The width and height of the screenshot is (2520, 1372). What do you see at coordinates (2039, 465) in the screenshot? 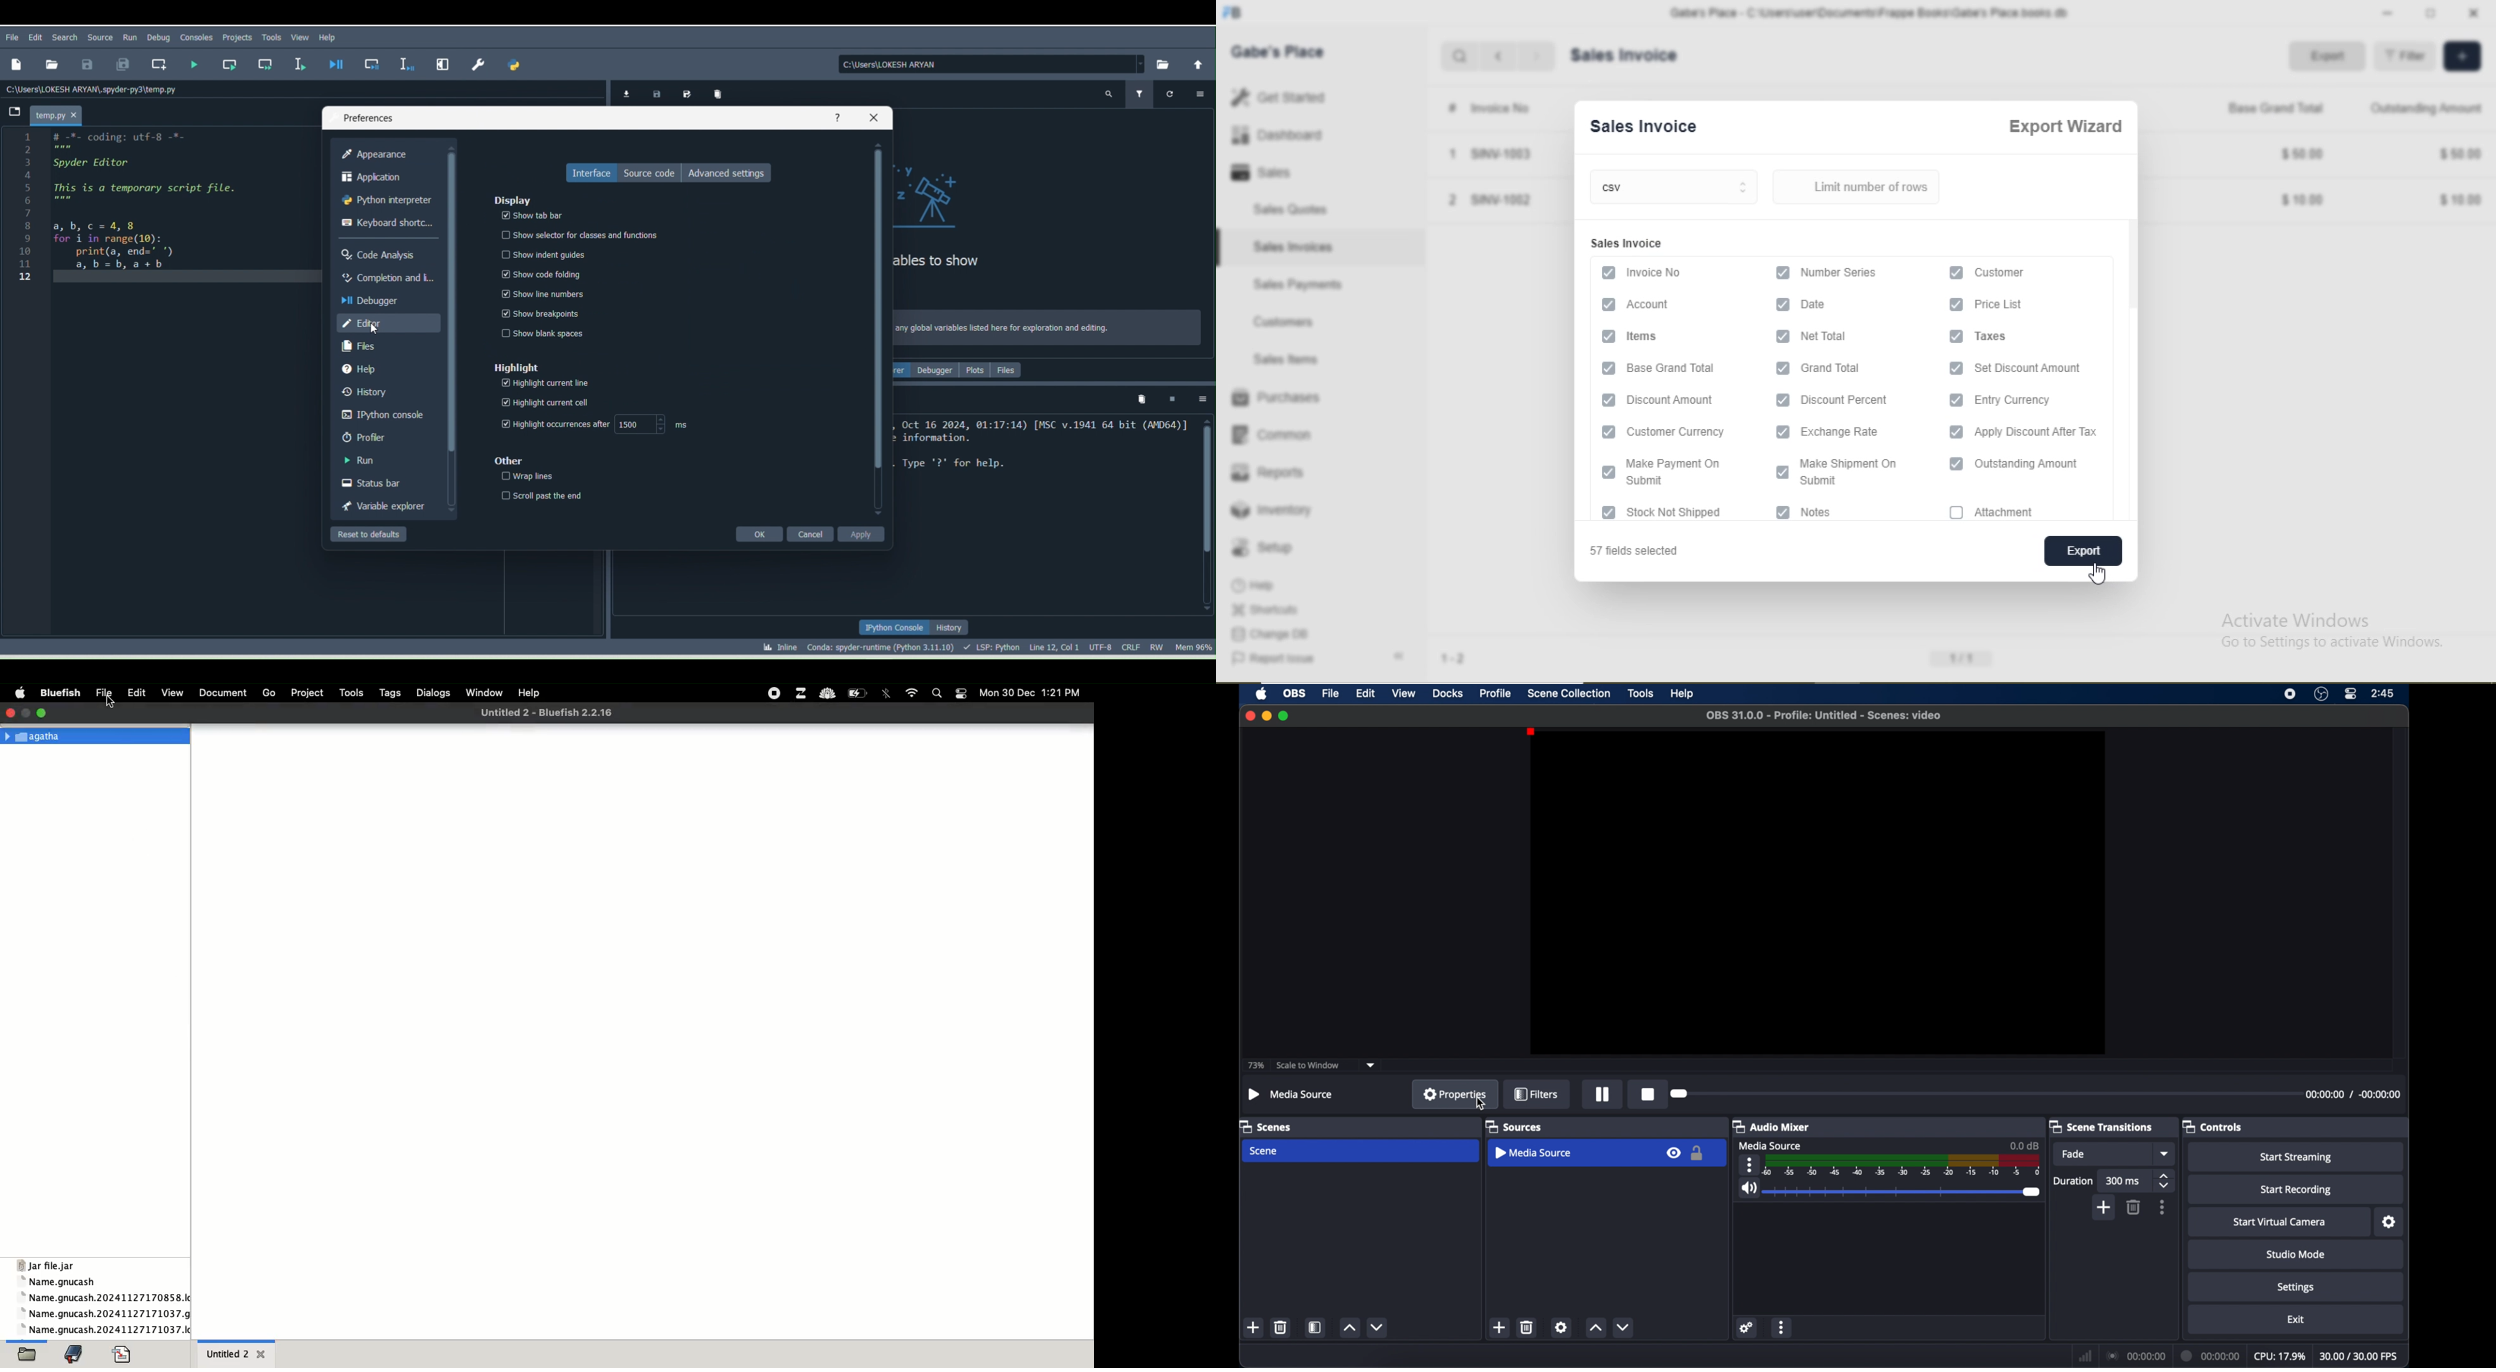
I see `Outstanding Amount` at bounding box center [2039, 465].